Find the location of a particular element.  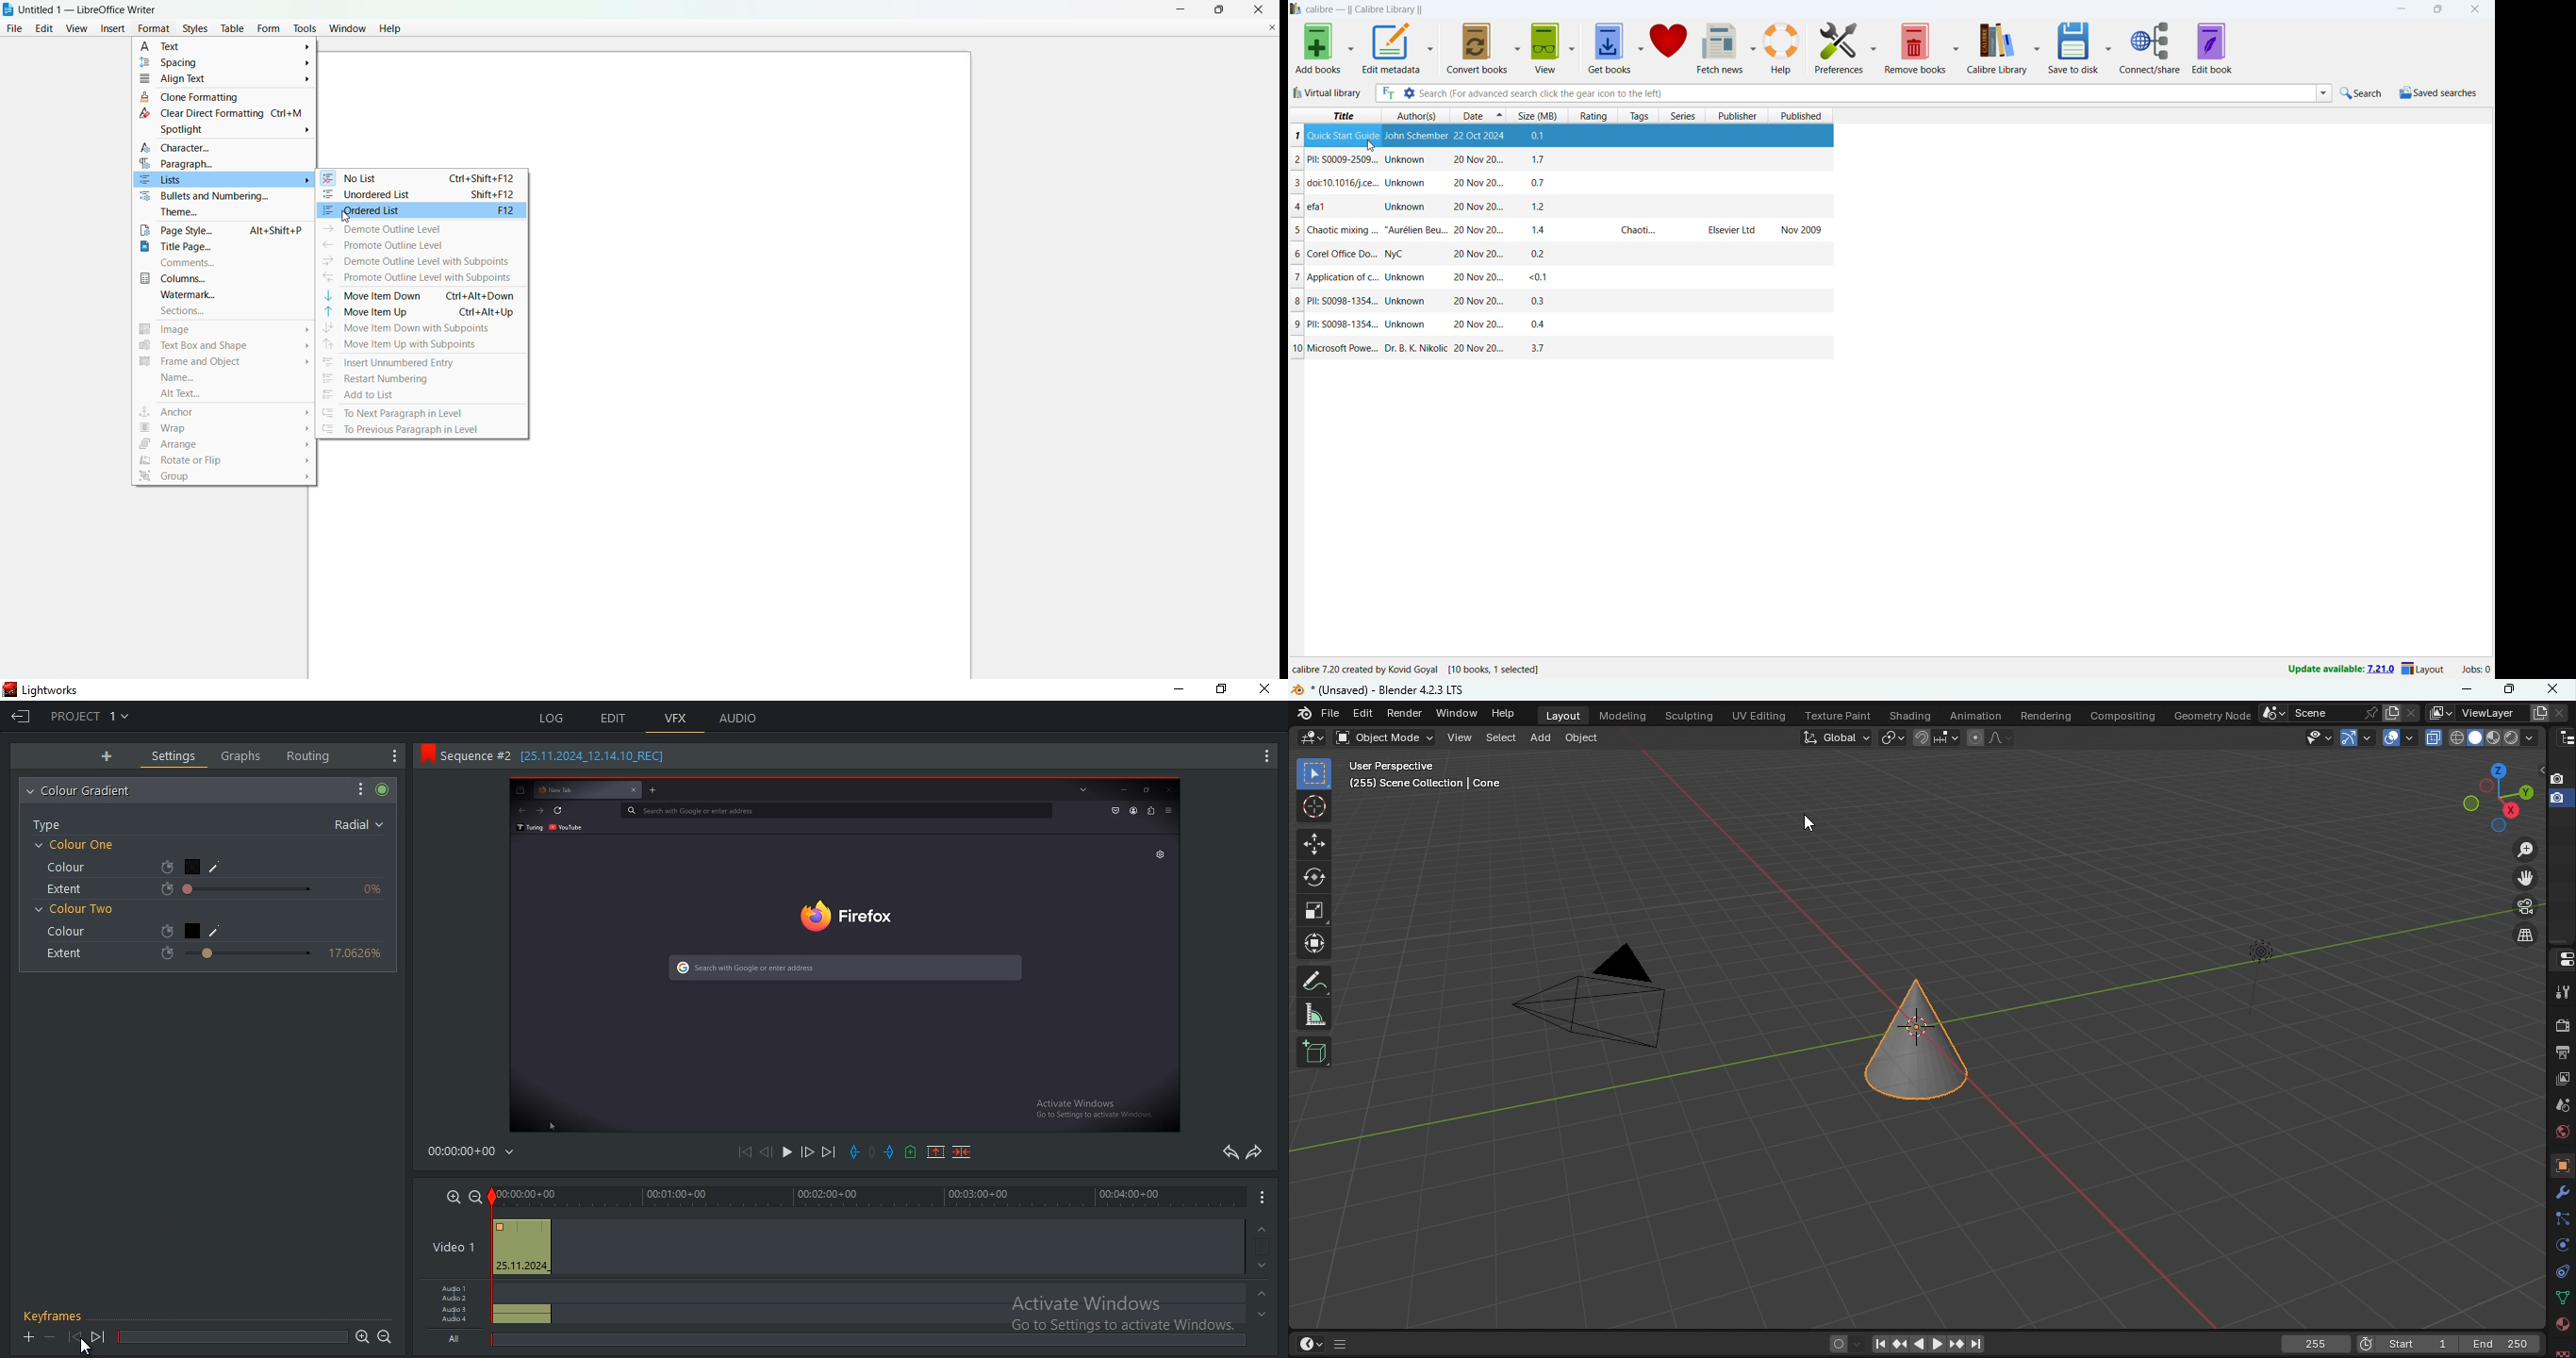

add cue is located at coordinates (910, 1152).